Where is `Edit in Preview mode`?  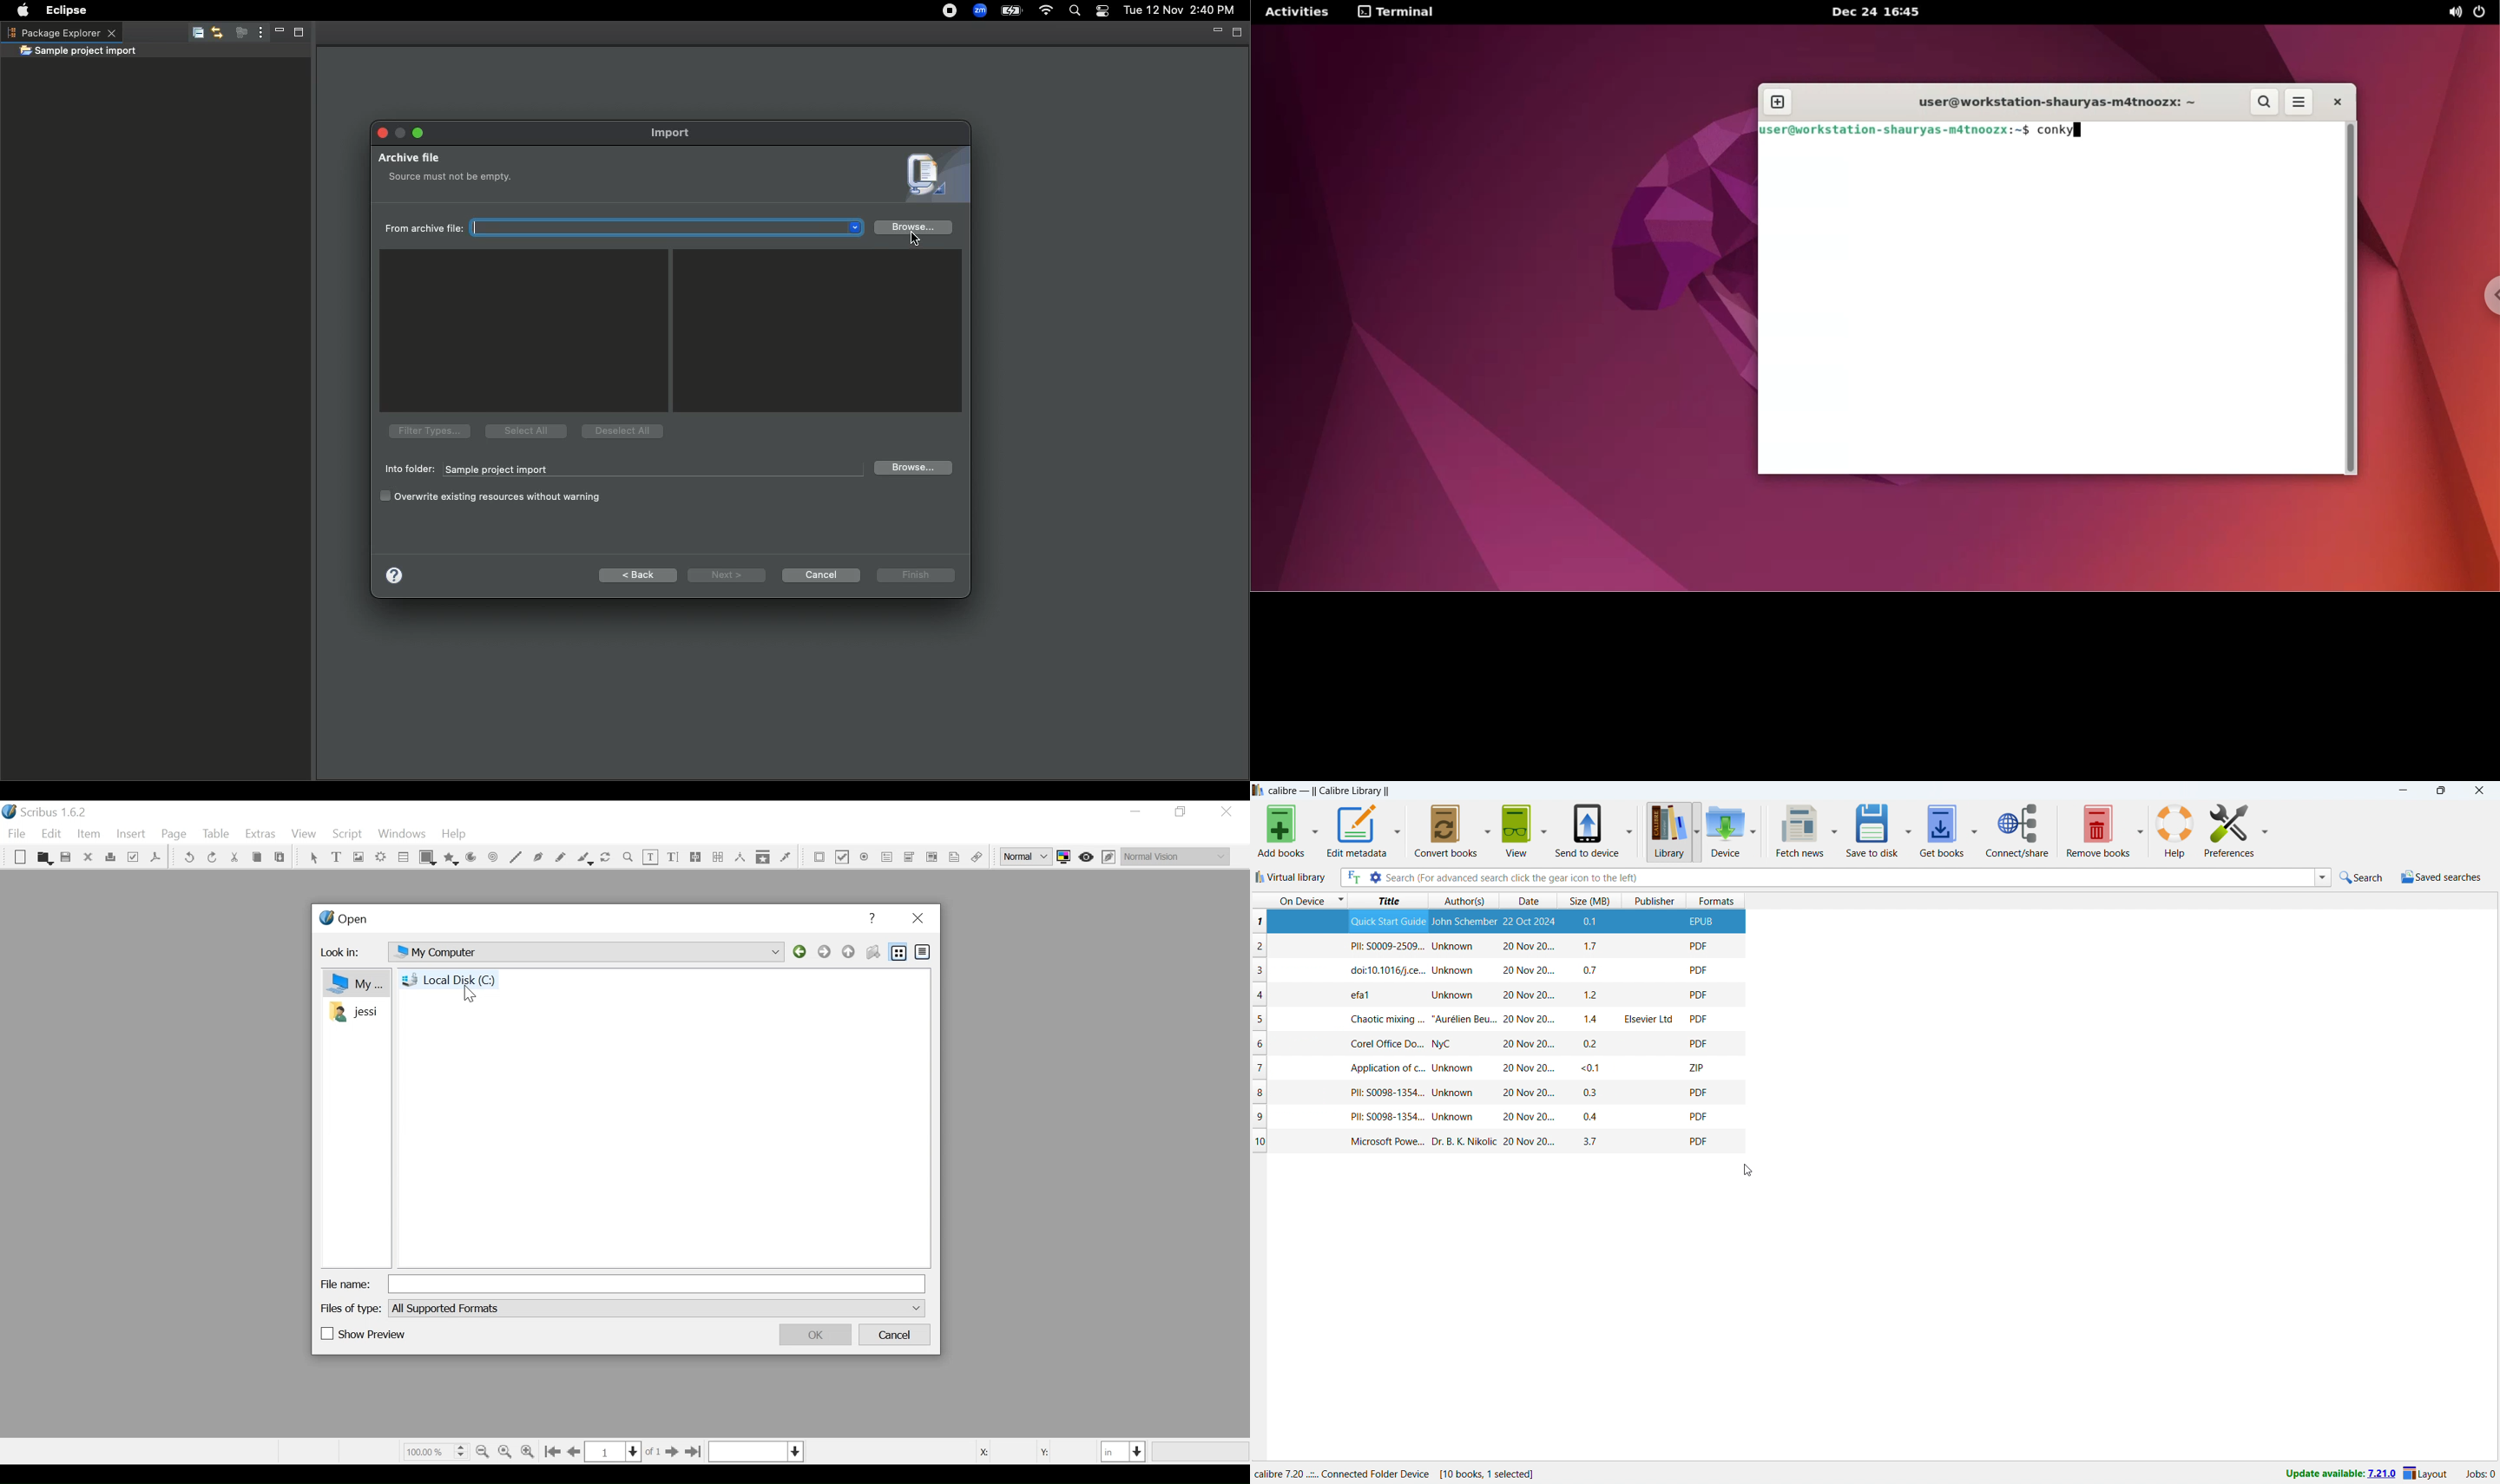
Edit in Preview mode is located at coordinates (1110, 857).